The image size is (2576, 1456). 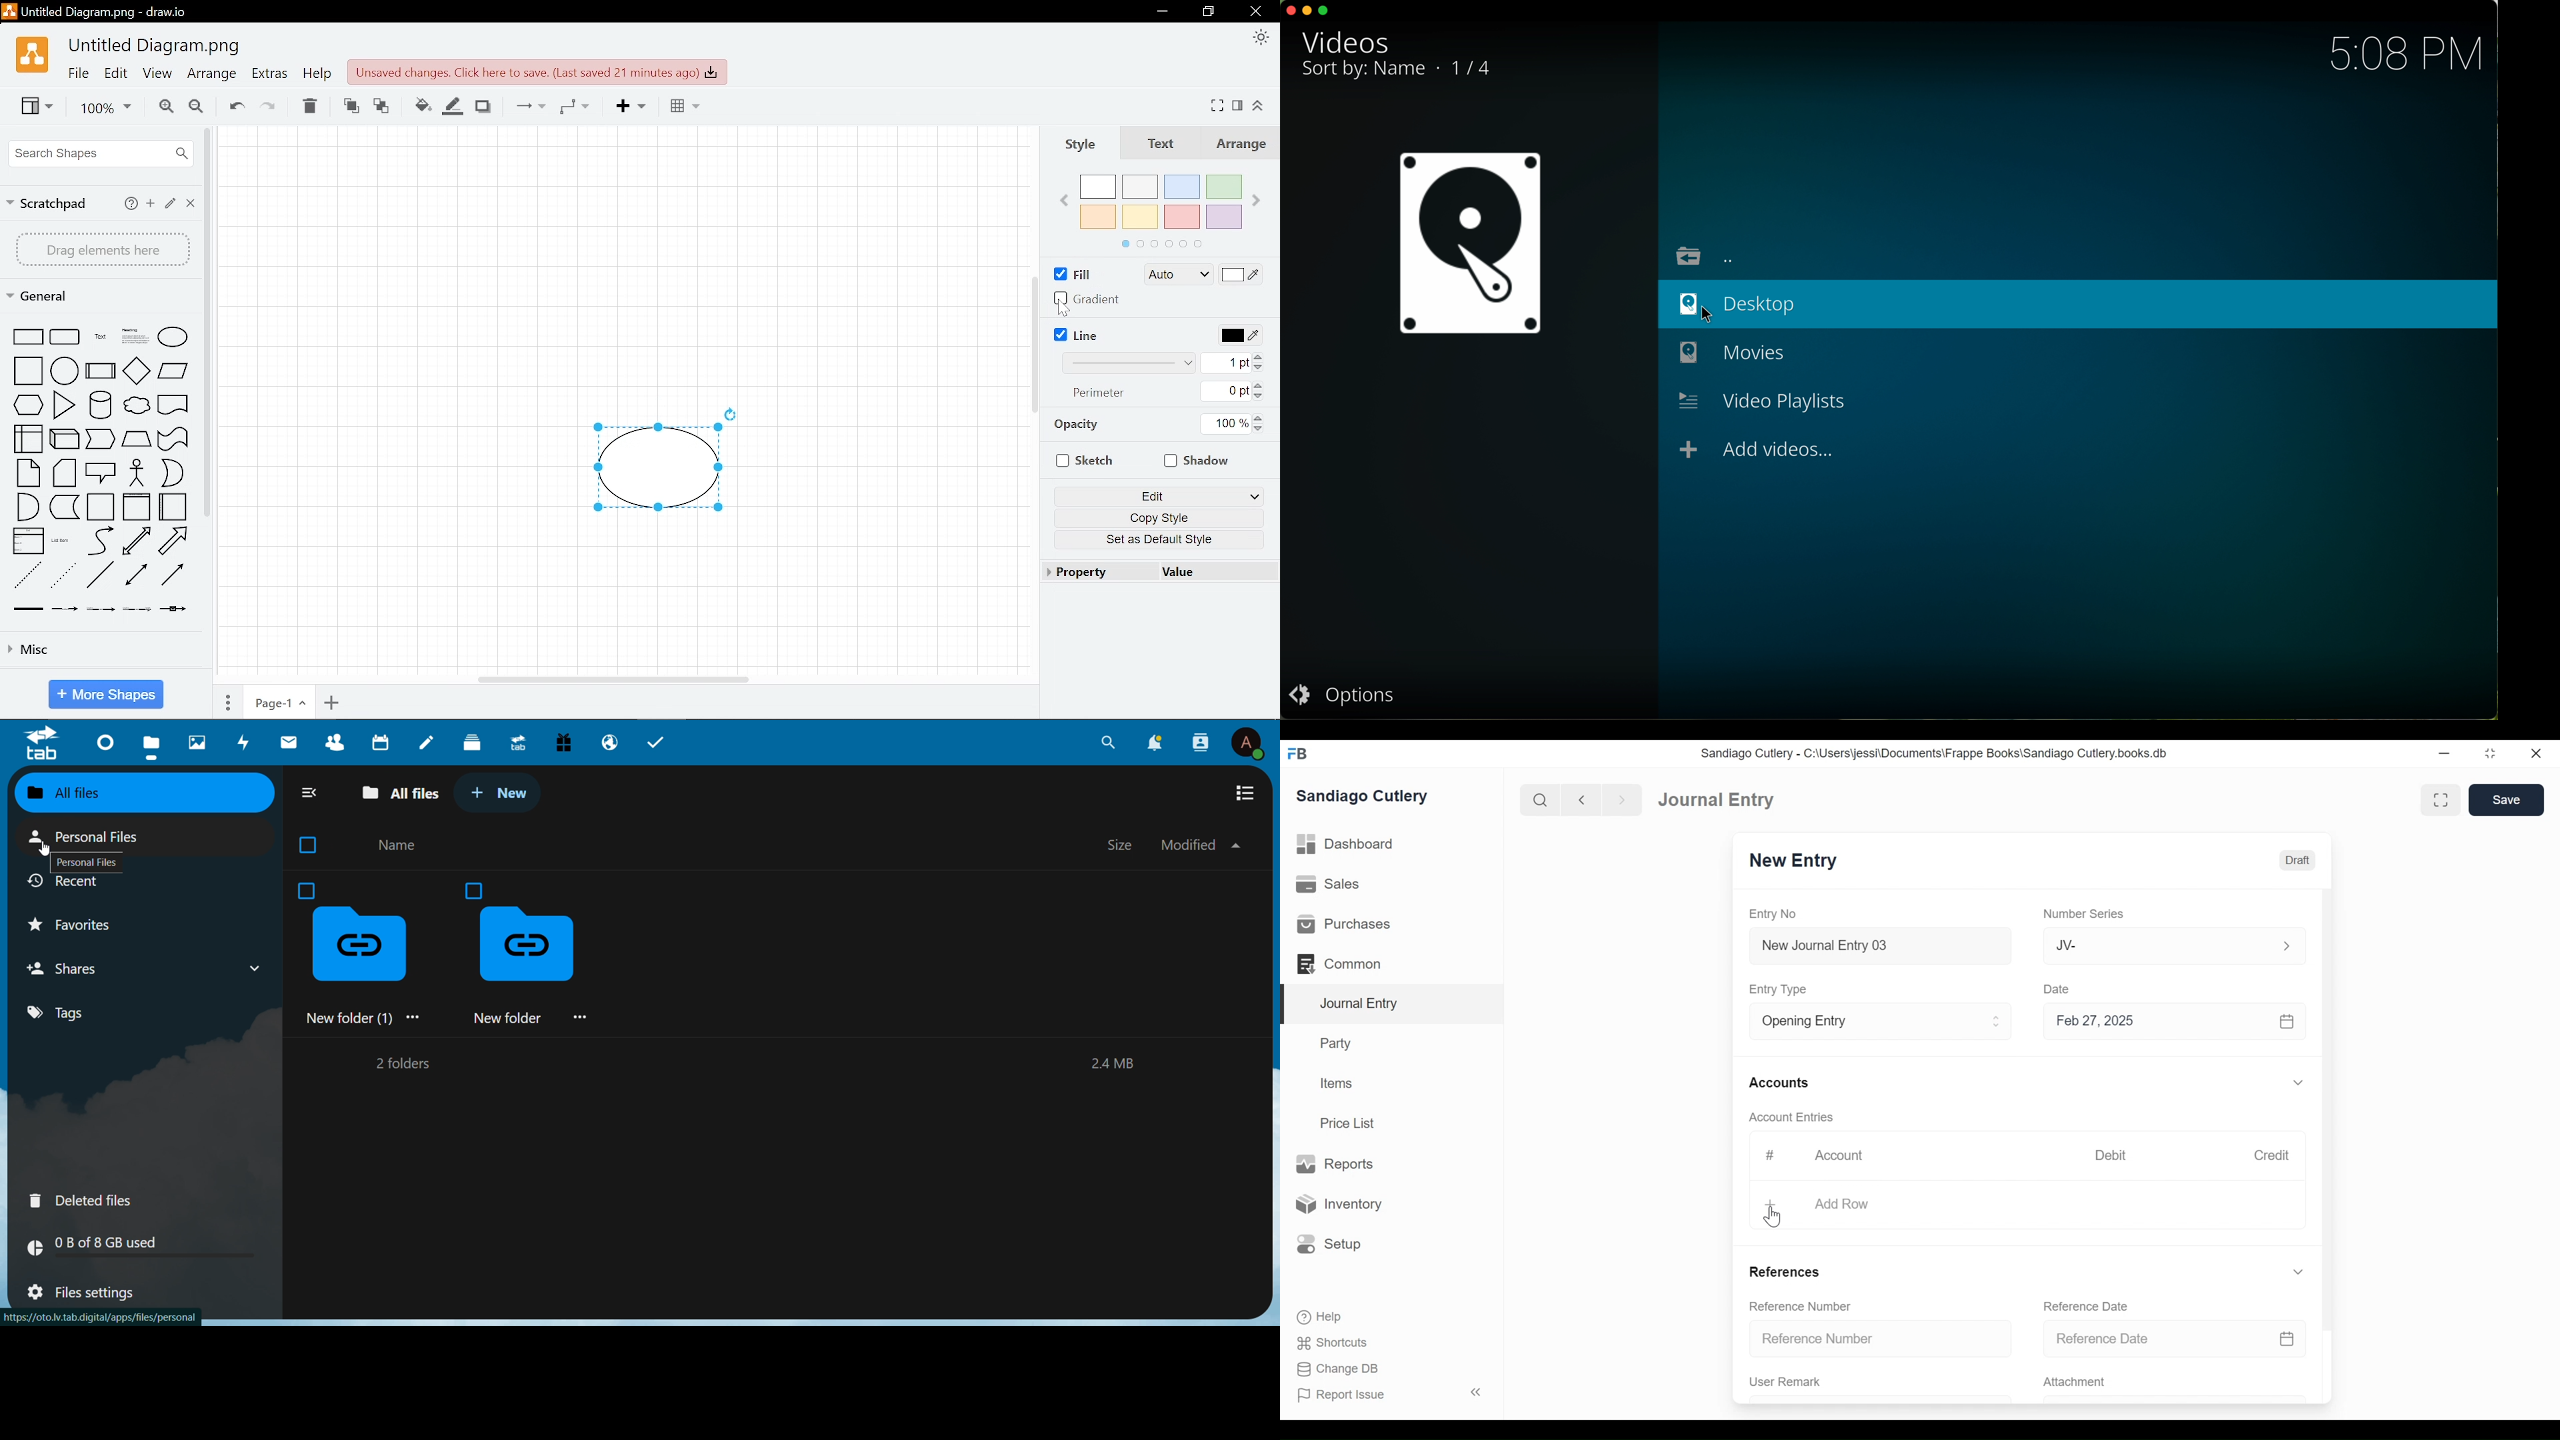 What do you see at coordinates (2172, 1022) in the screenshot?
I see `Feb 27, 2025` at bounding box center [2172, 1022].